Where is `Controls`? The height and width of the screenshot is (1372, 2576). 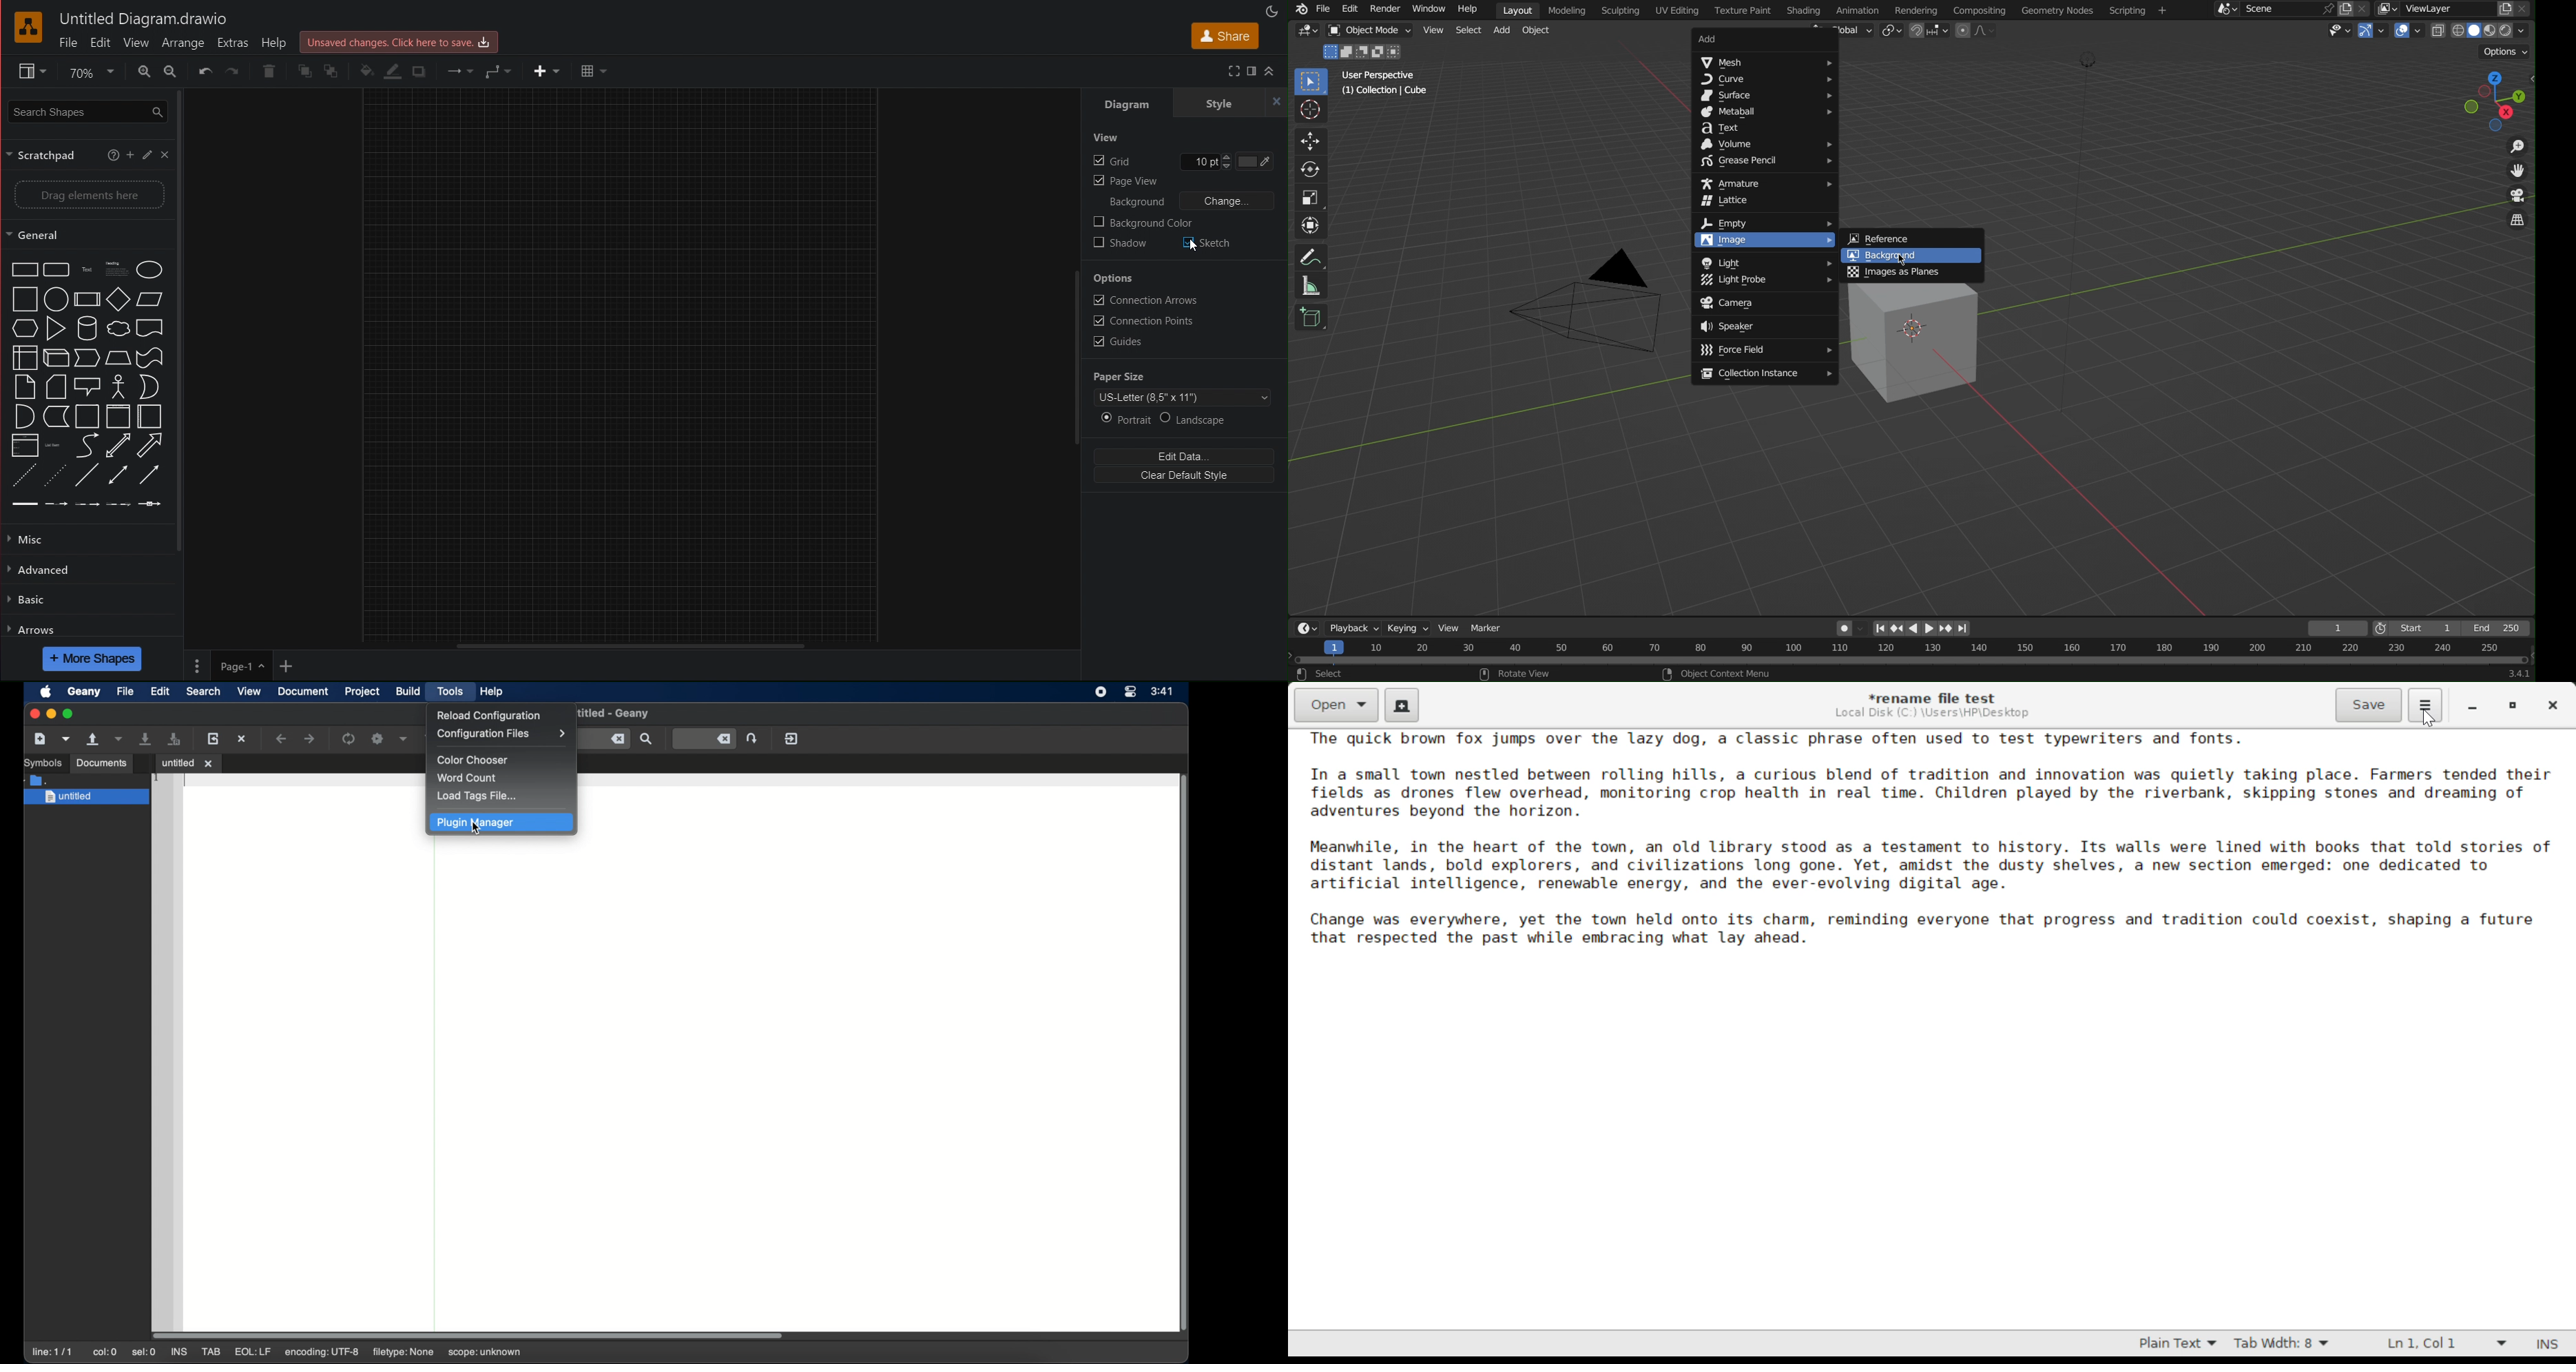 Controls is located at coordinates (1924, 628).